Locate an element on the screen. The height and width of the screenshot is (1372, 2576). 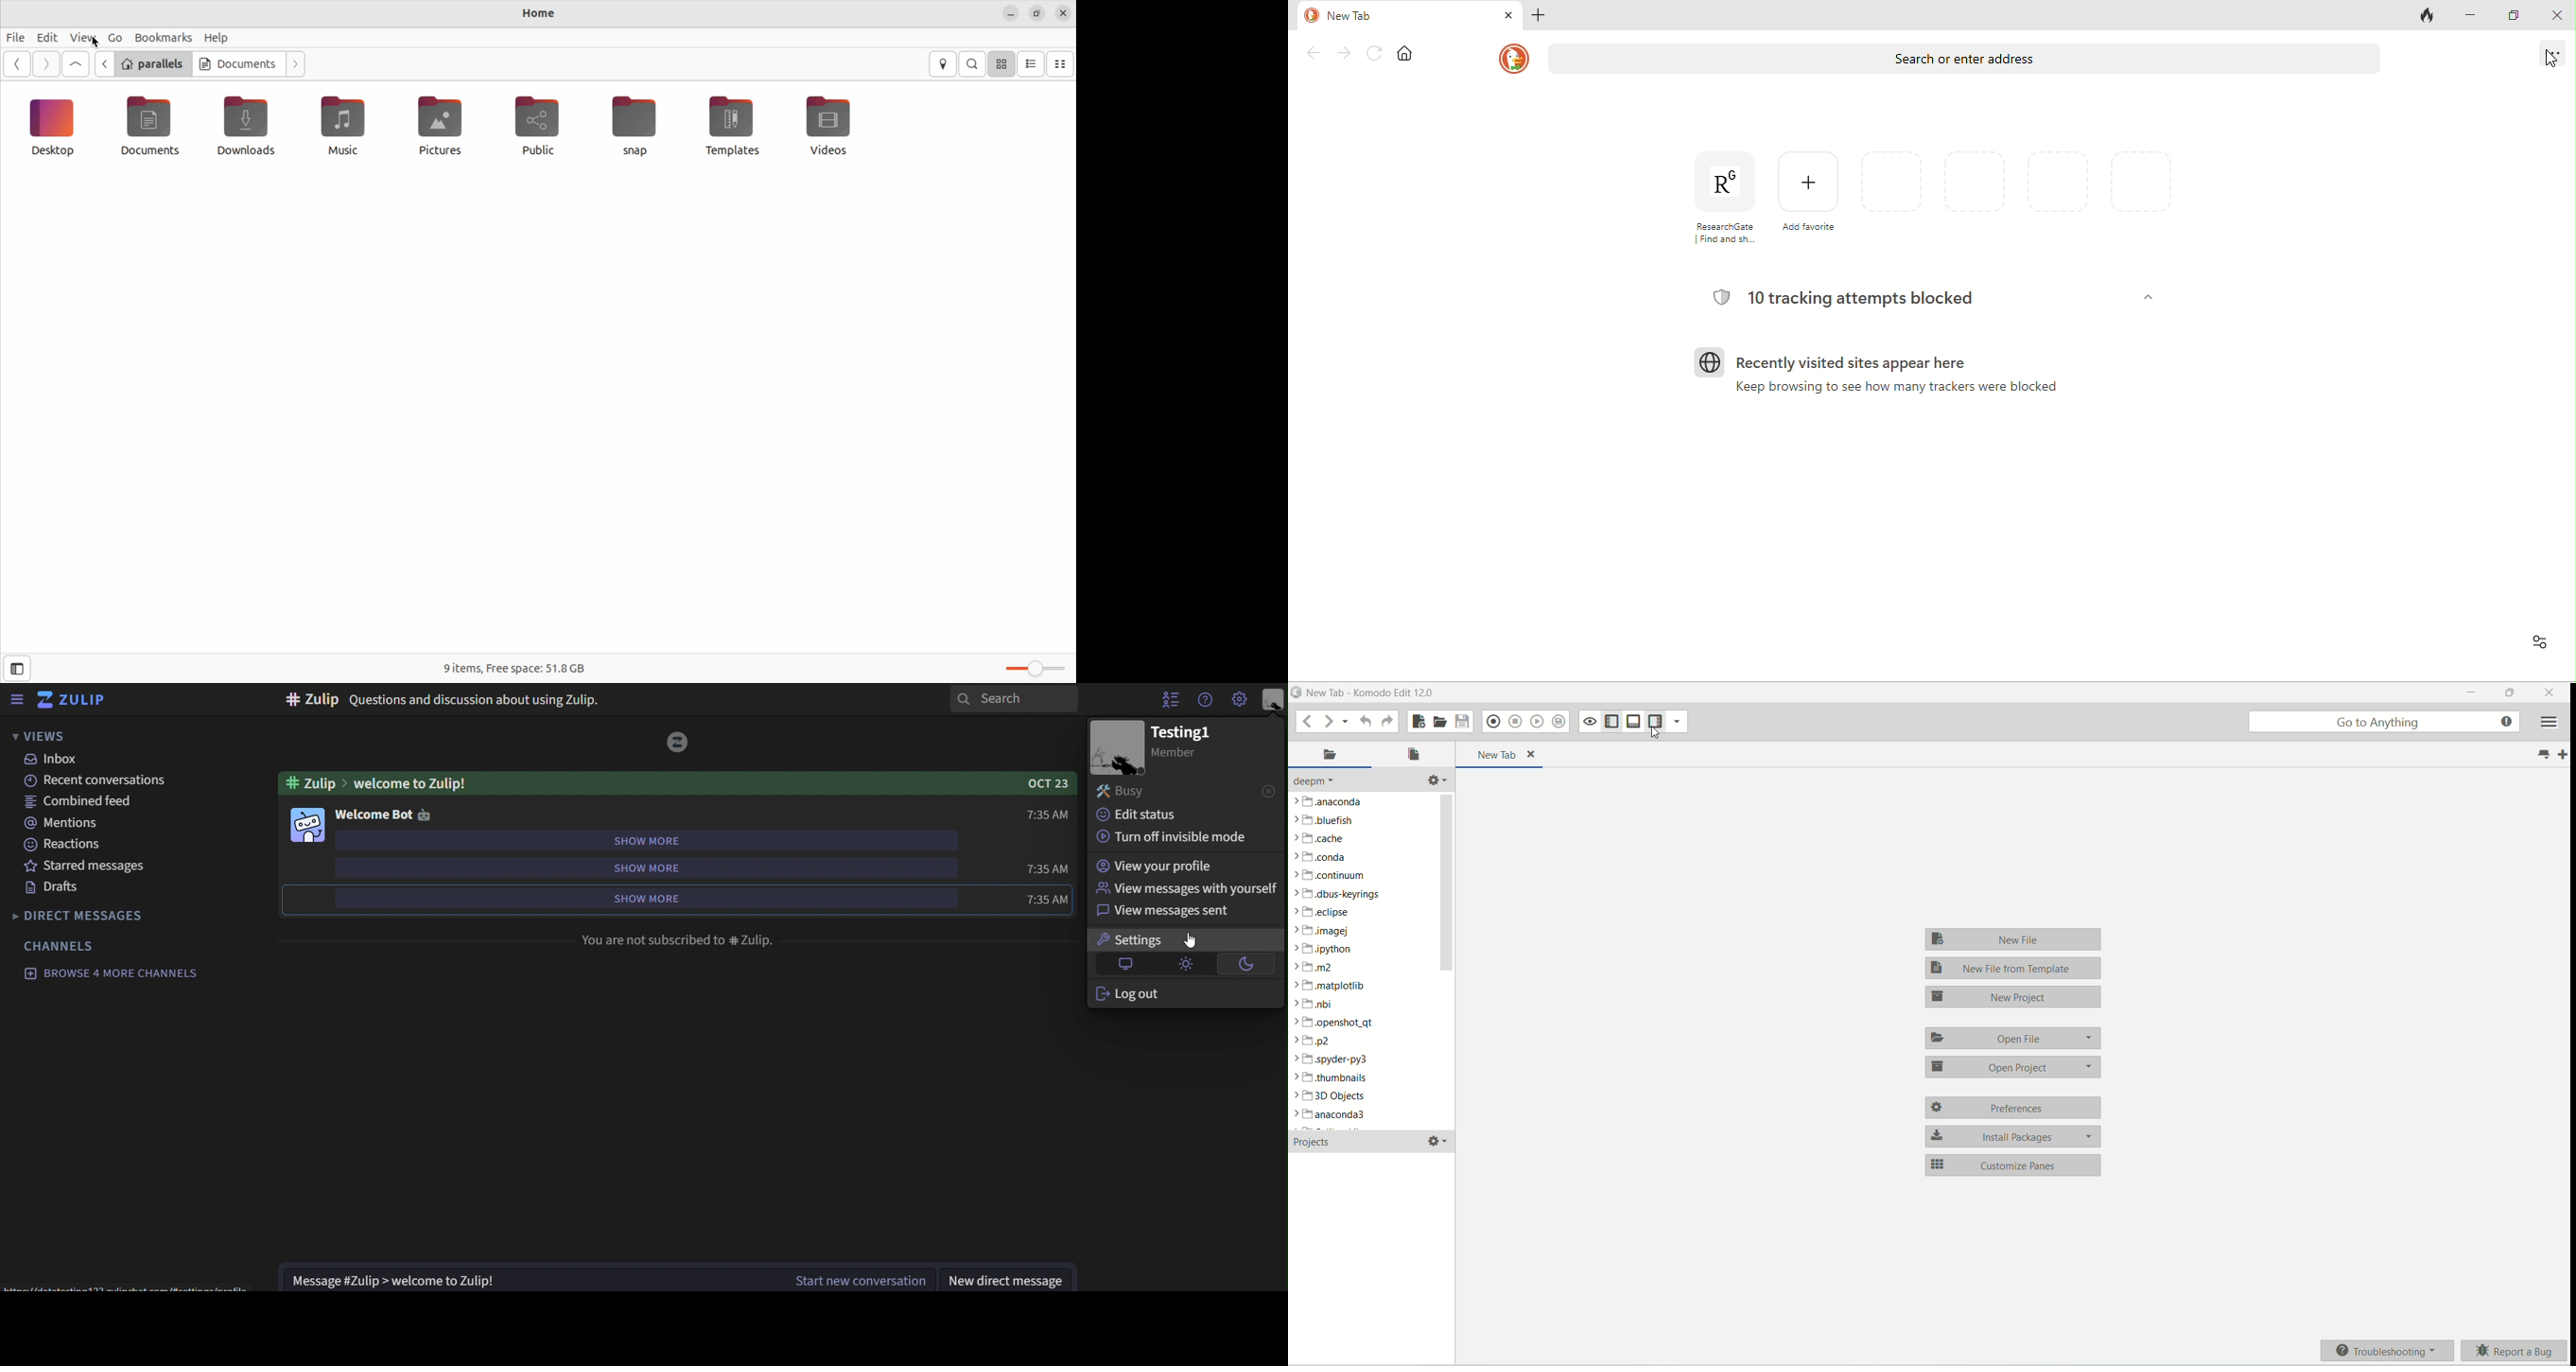
save file is located at coordinates (1462, 719).